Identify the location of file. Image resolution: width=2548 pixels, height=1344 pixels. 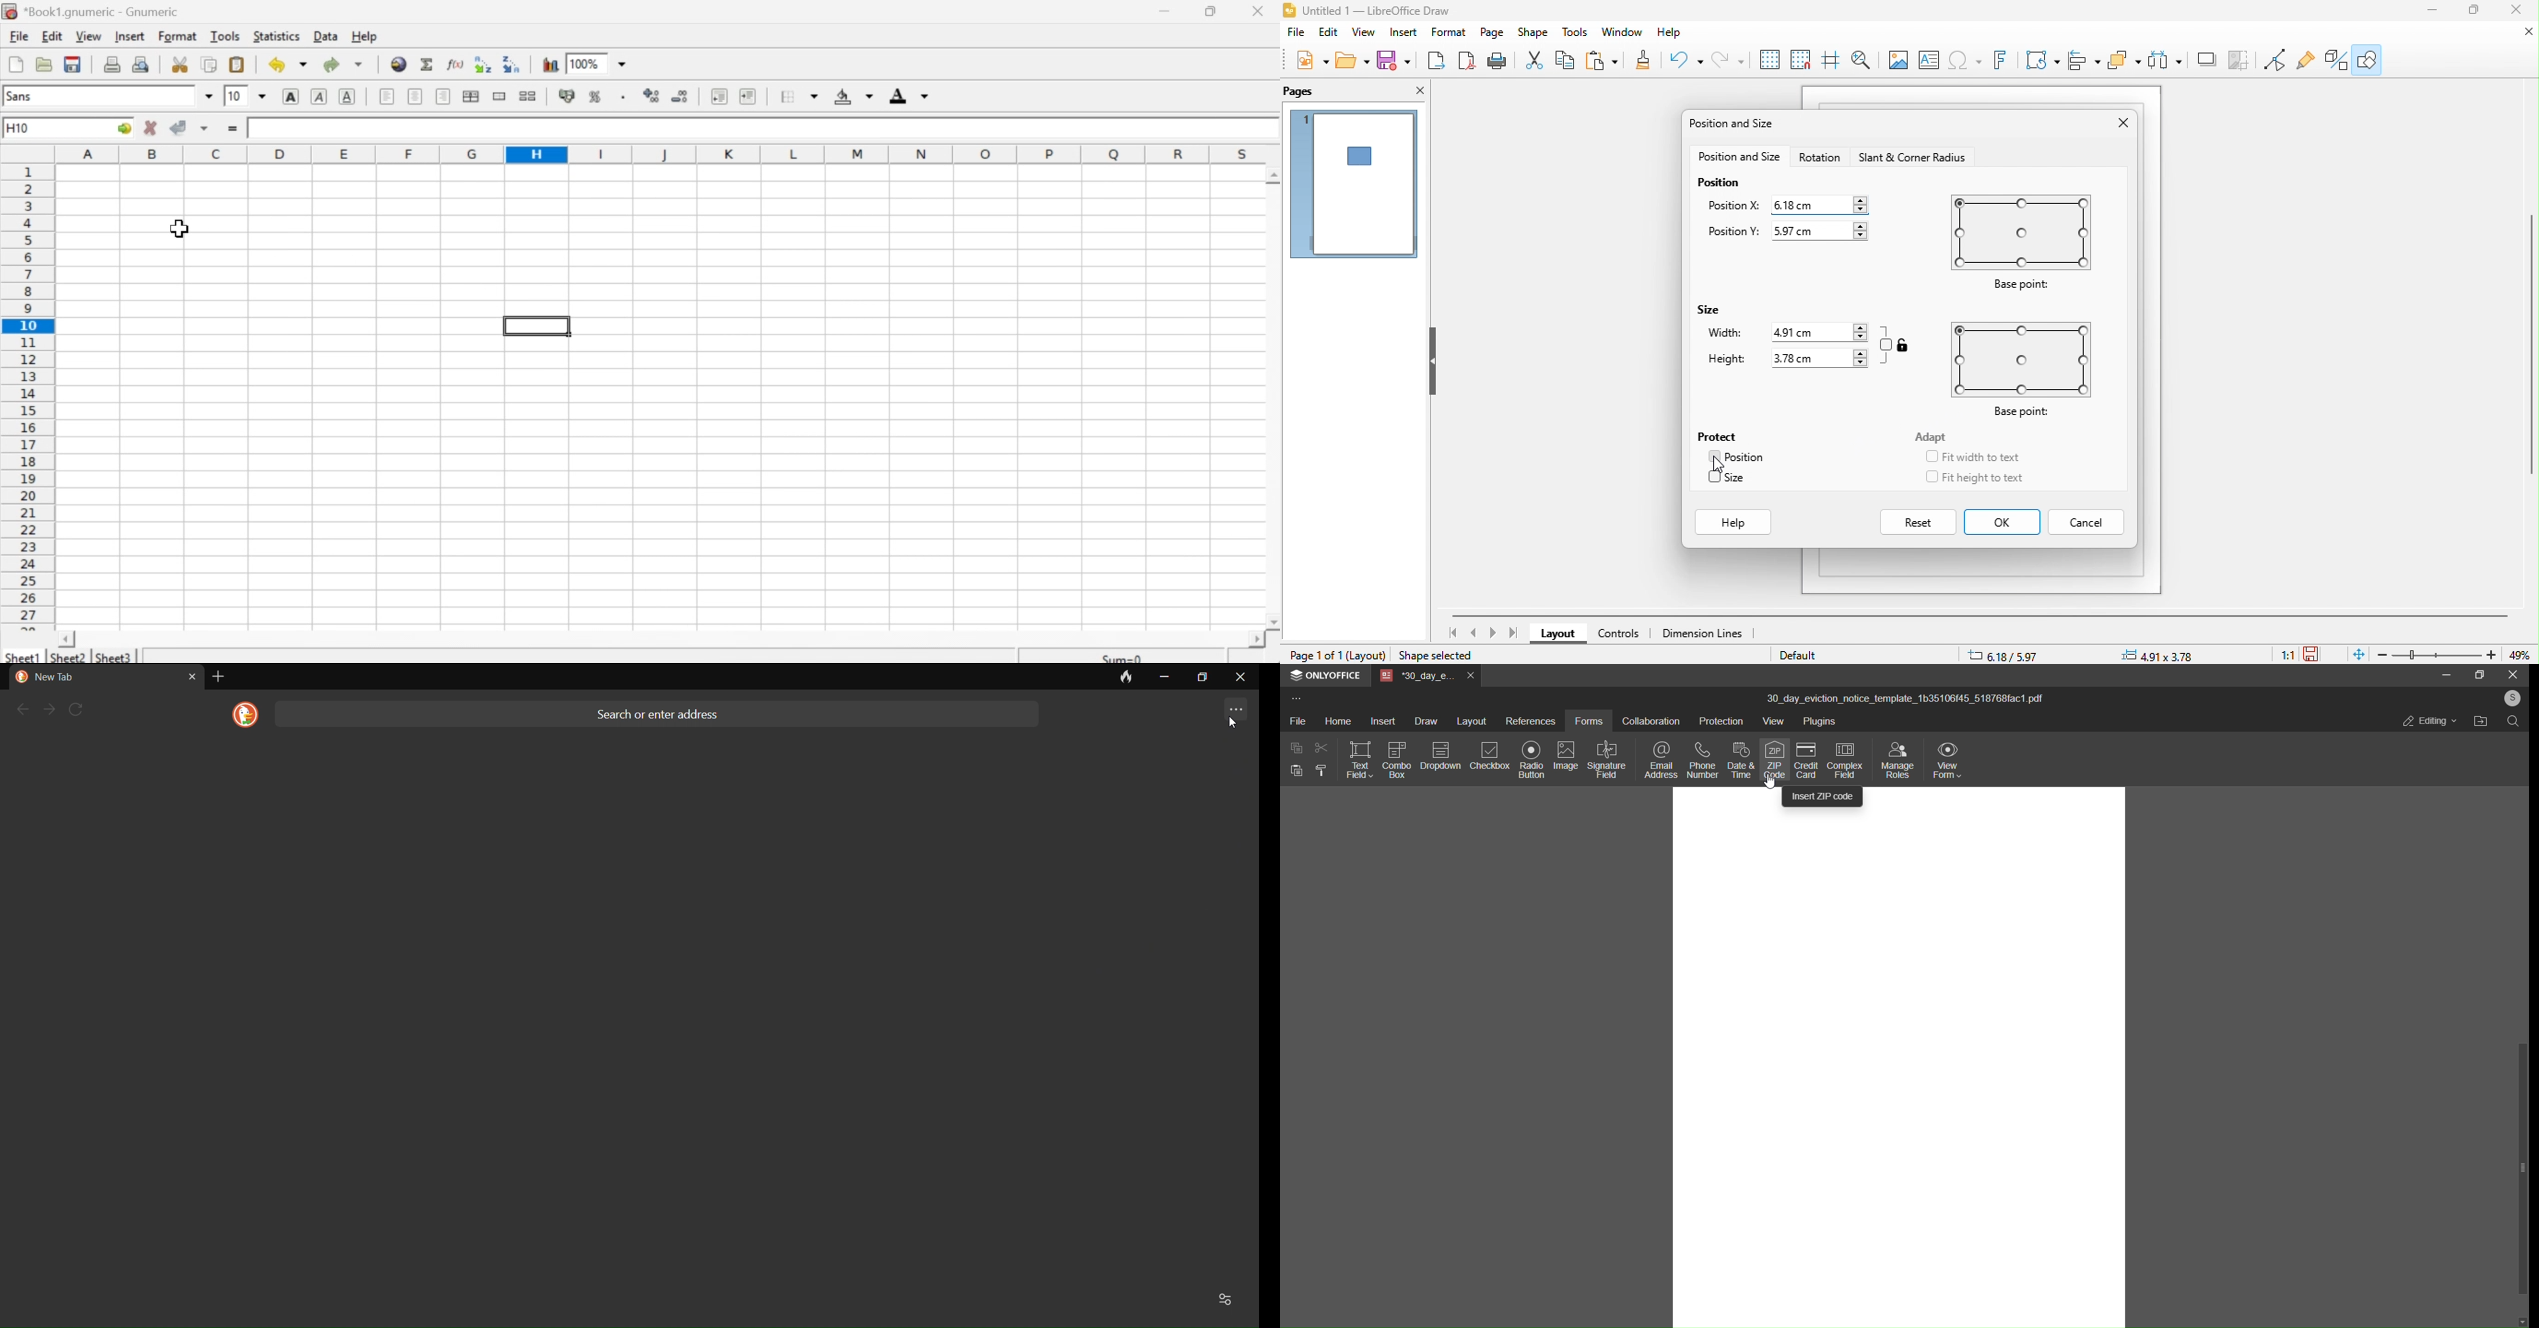
(1297, 721).